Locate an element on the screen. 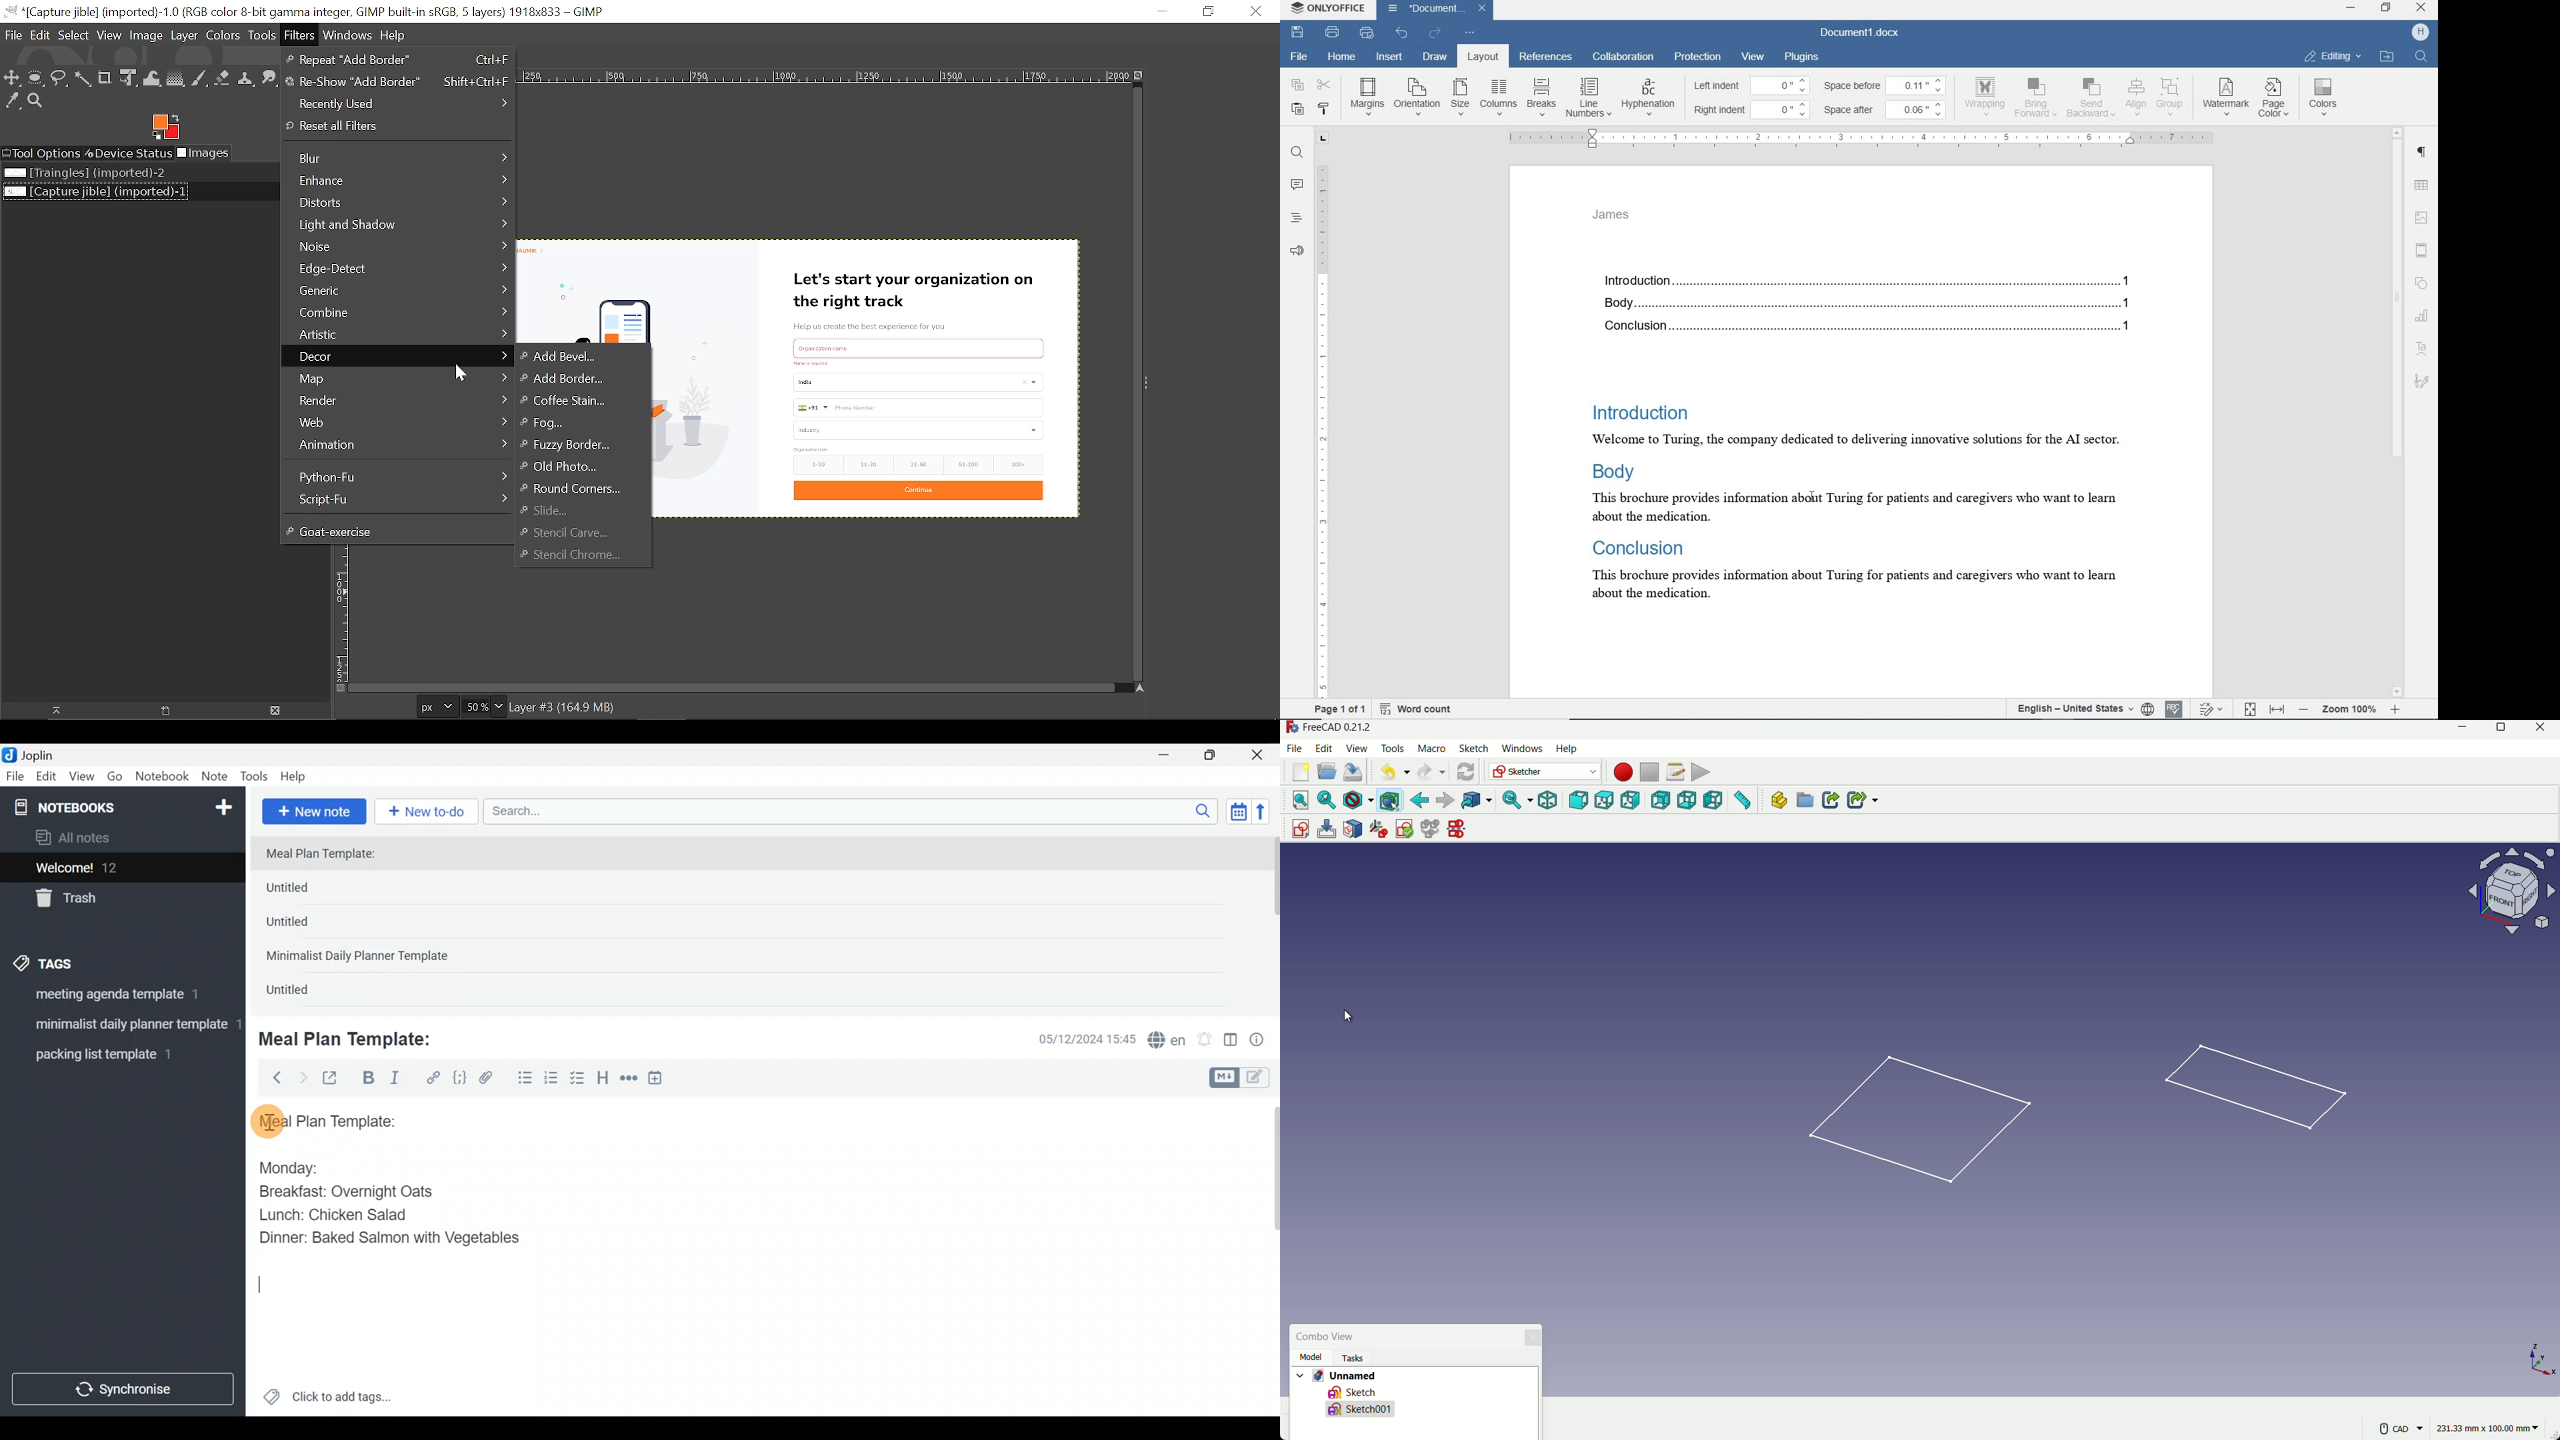 The height and width of the screenshot is (1456, 2576). system name is located at coordinates (1330, 10).